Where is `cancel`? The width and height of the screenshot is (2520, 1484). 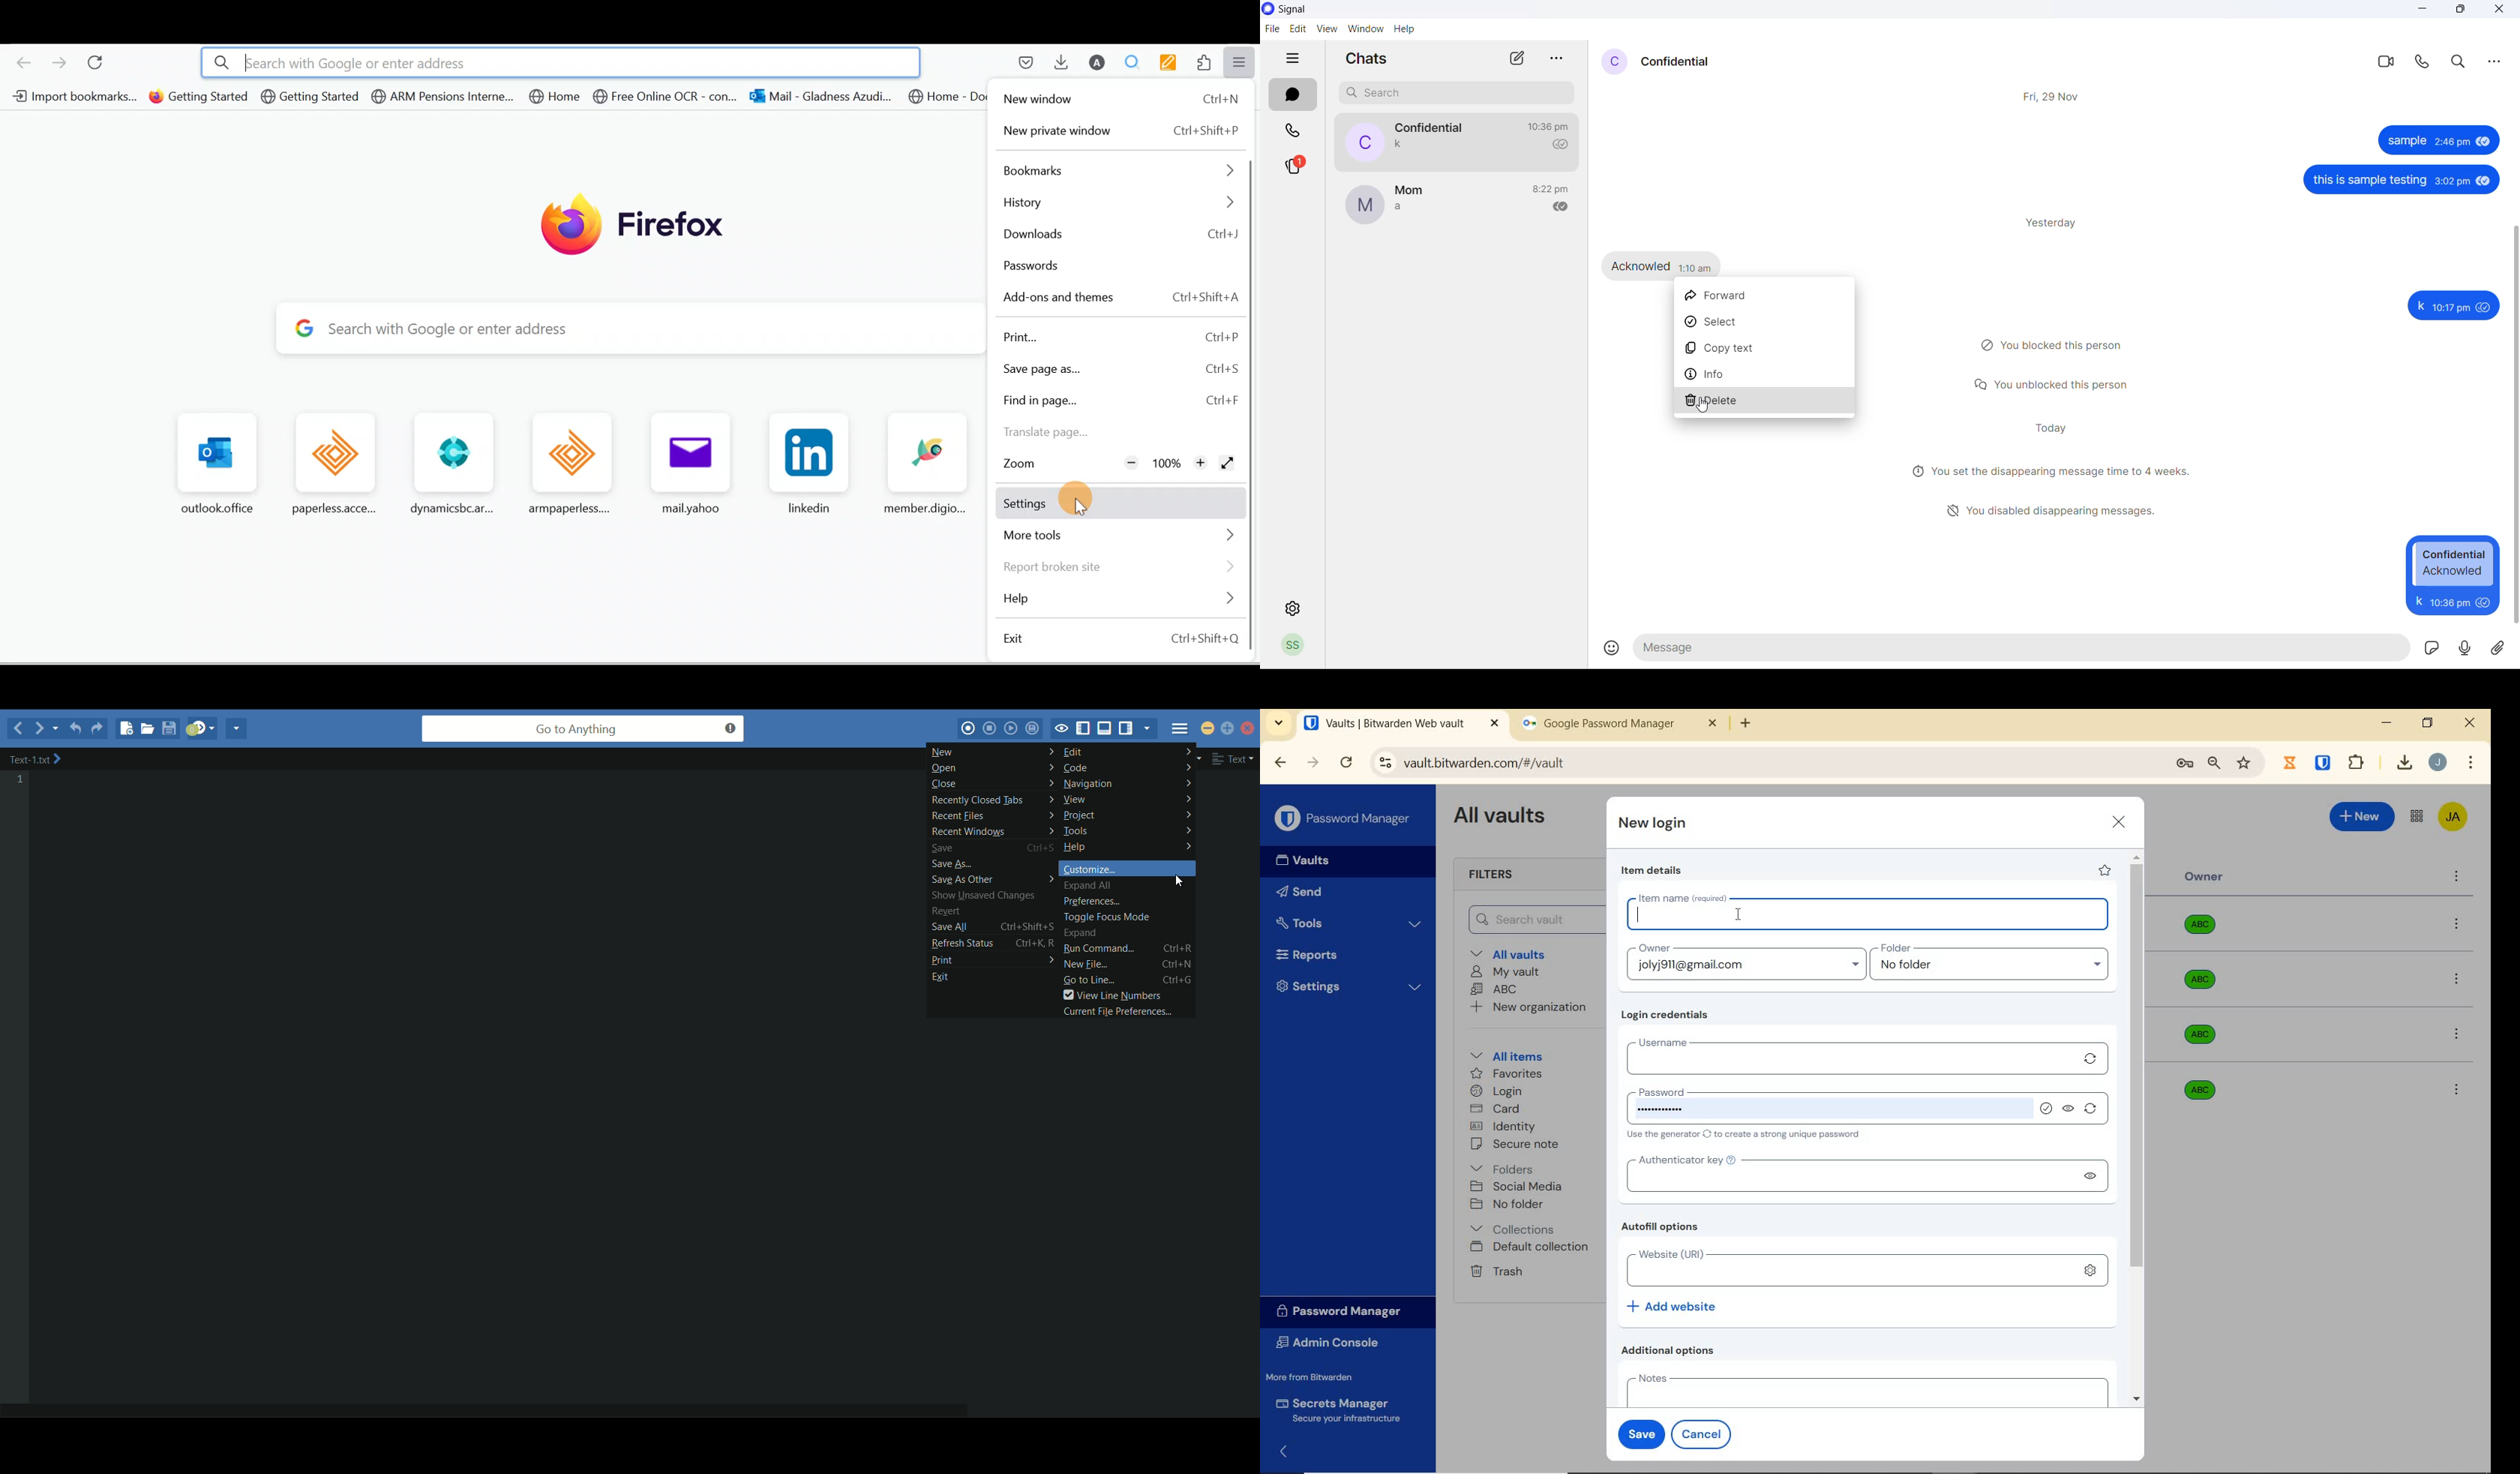
cancel is located at coordinates (1704, 1434).